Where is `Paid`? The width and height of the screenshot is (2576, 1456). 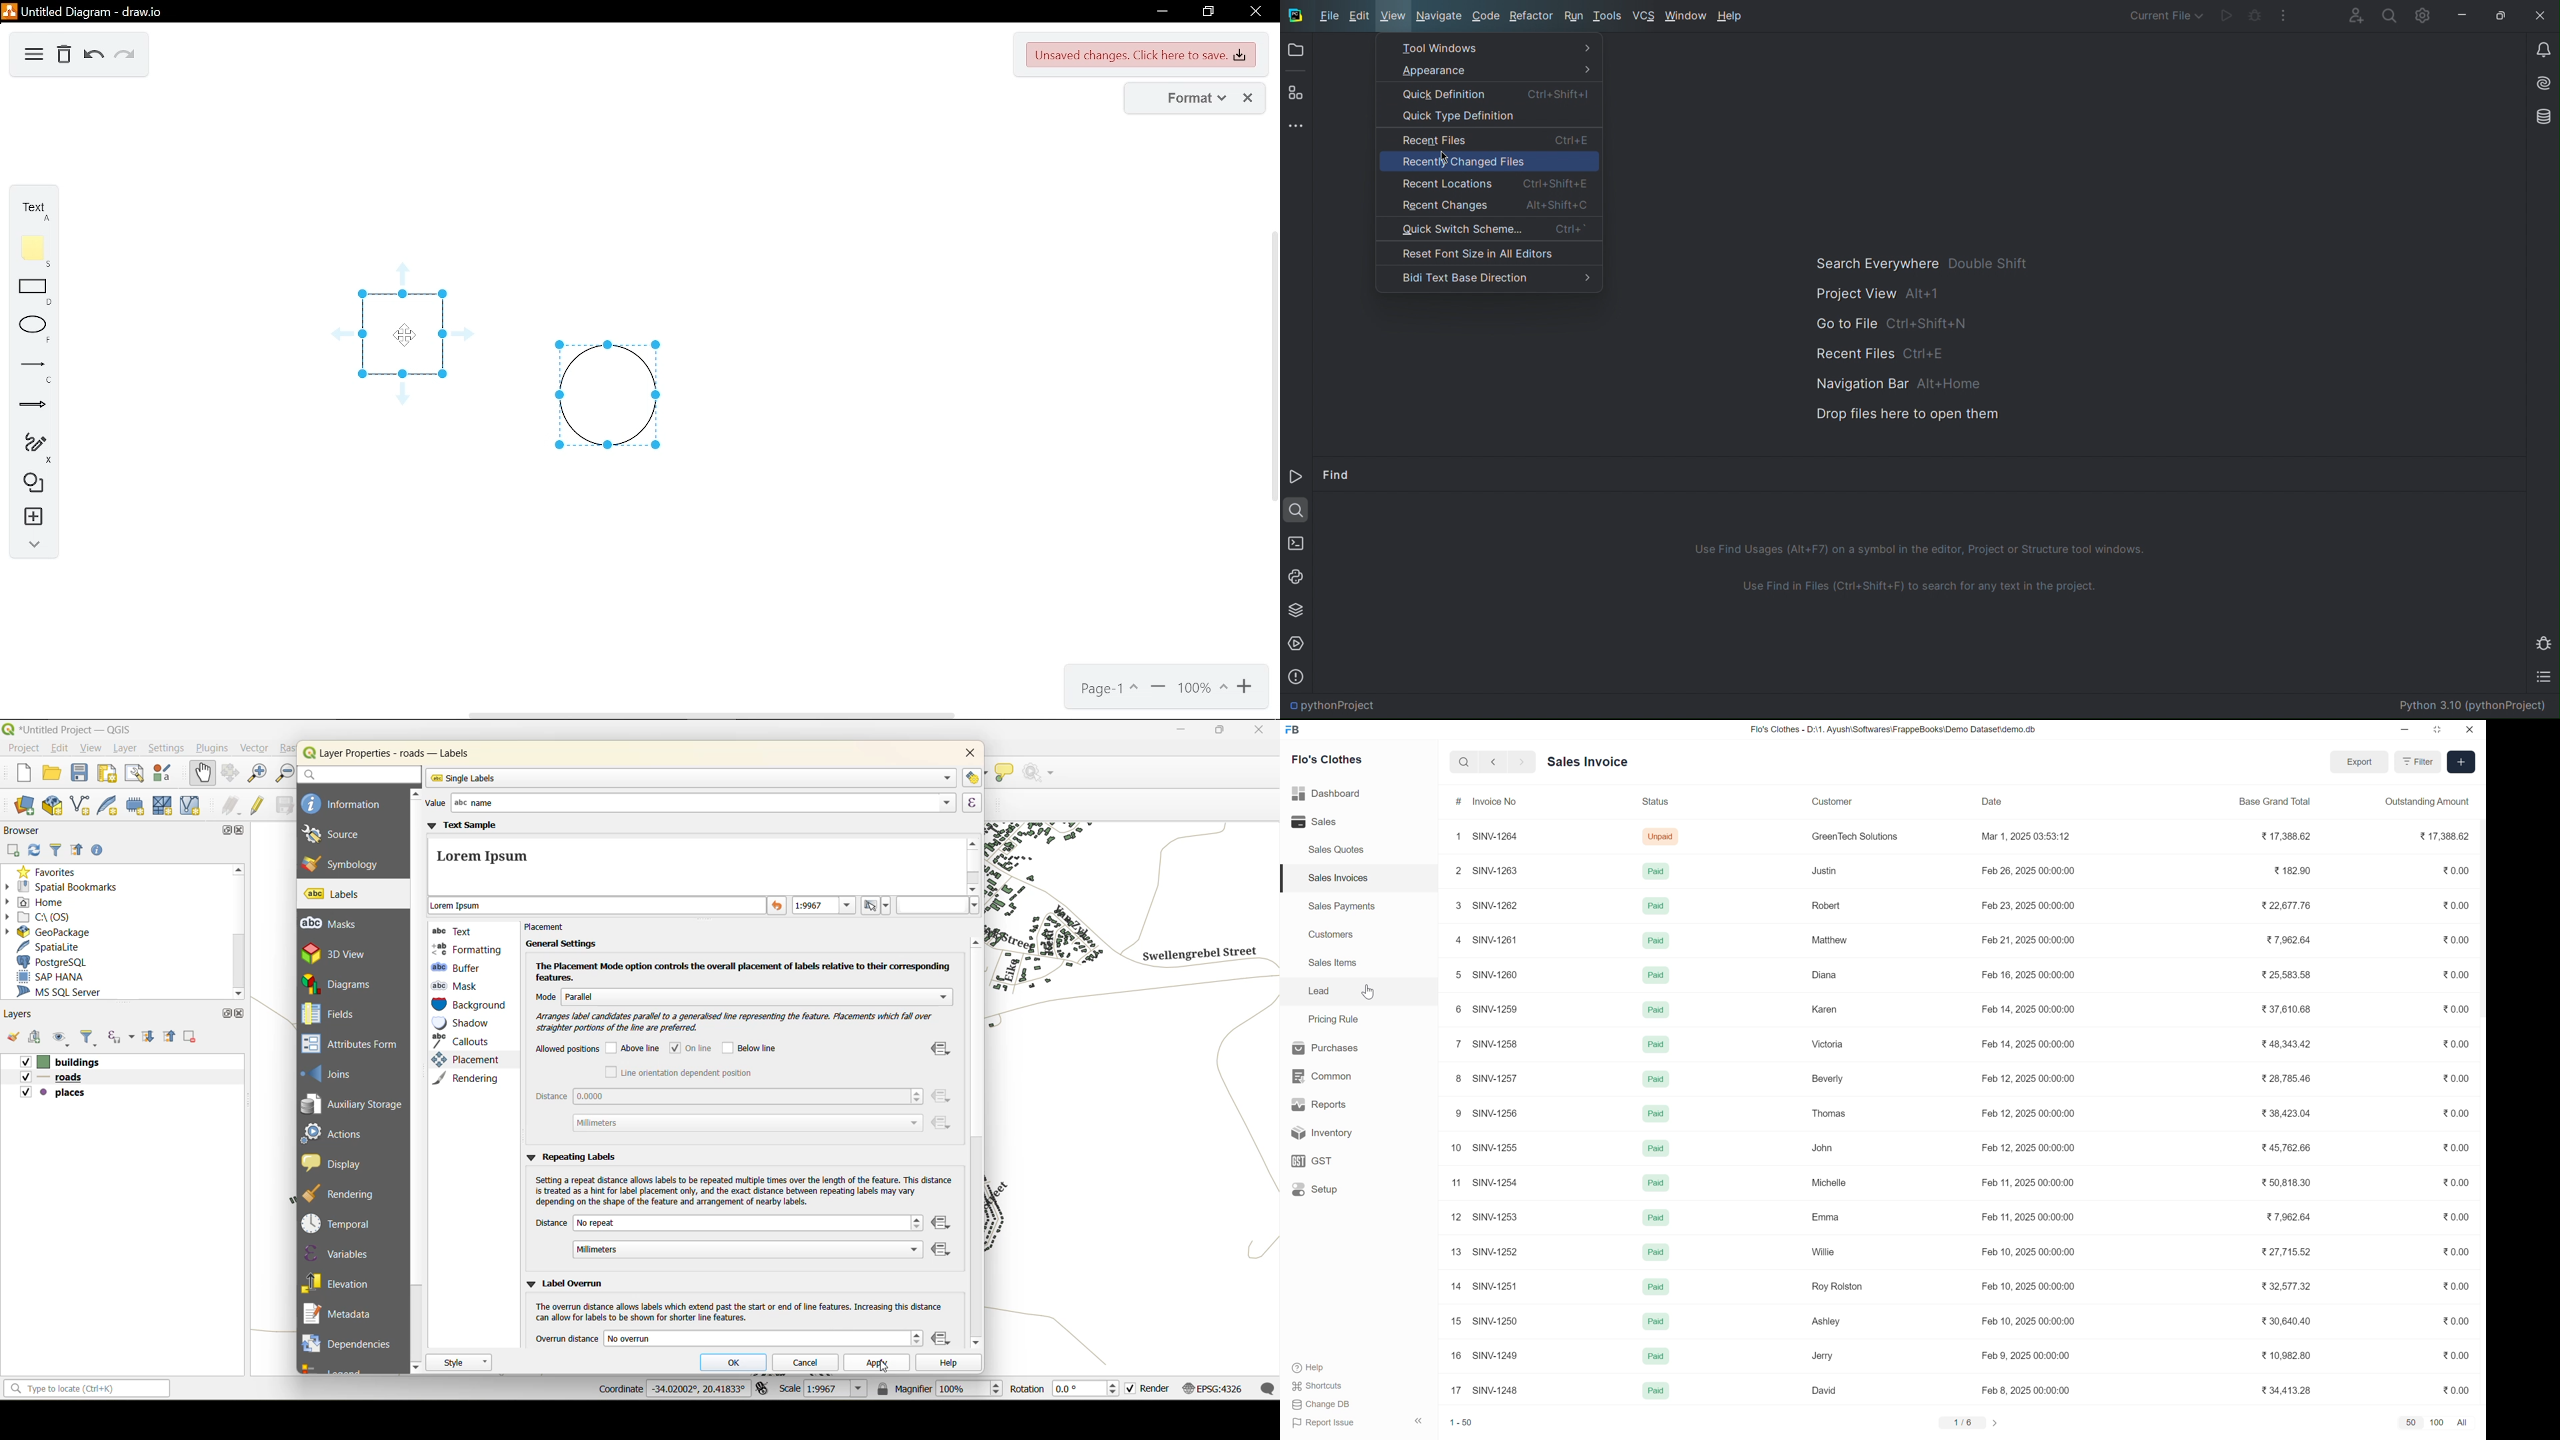
Paid is located at coordinates (1657, 1079).